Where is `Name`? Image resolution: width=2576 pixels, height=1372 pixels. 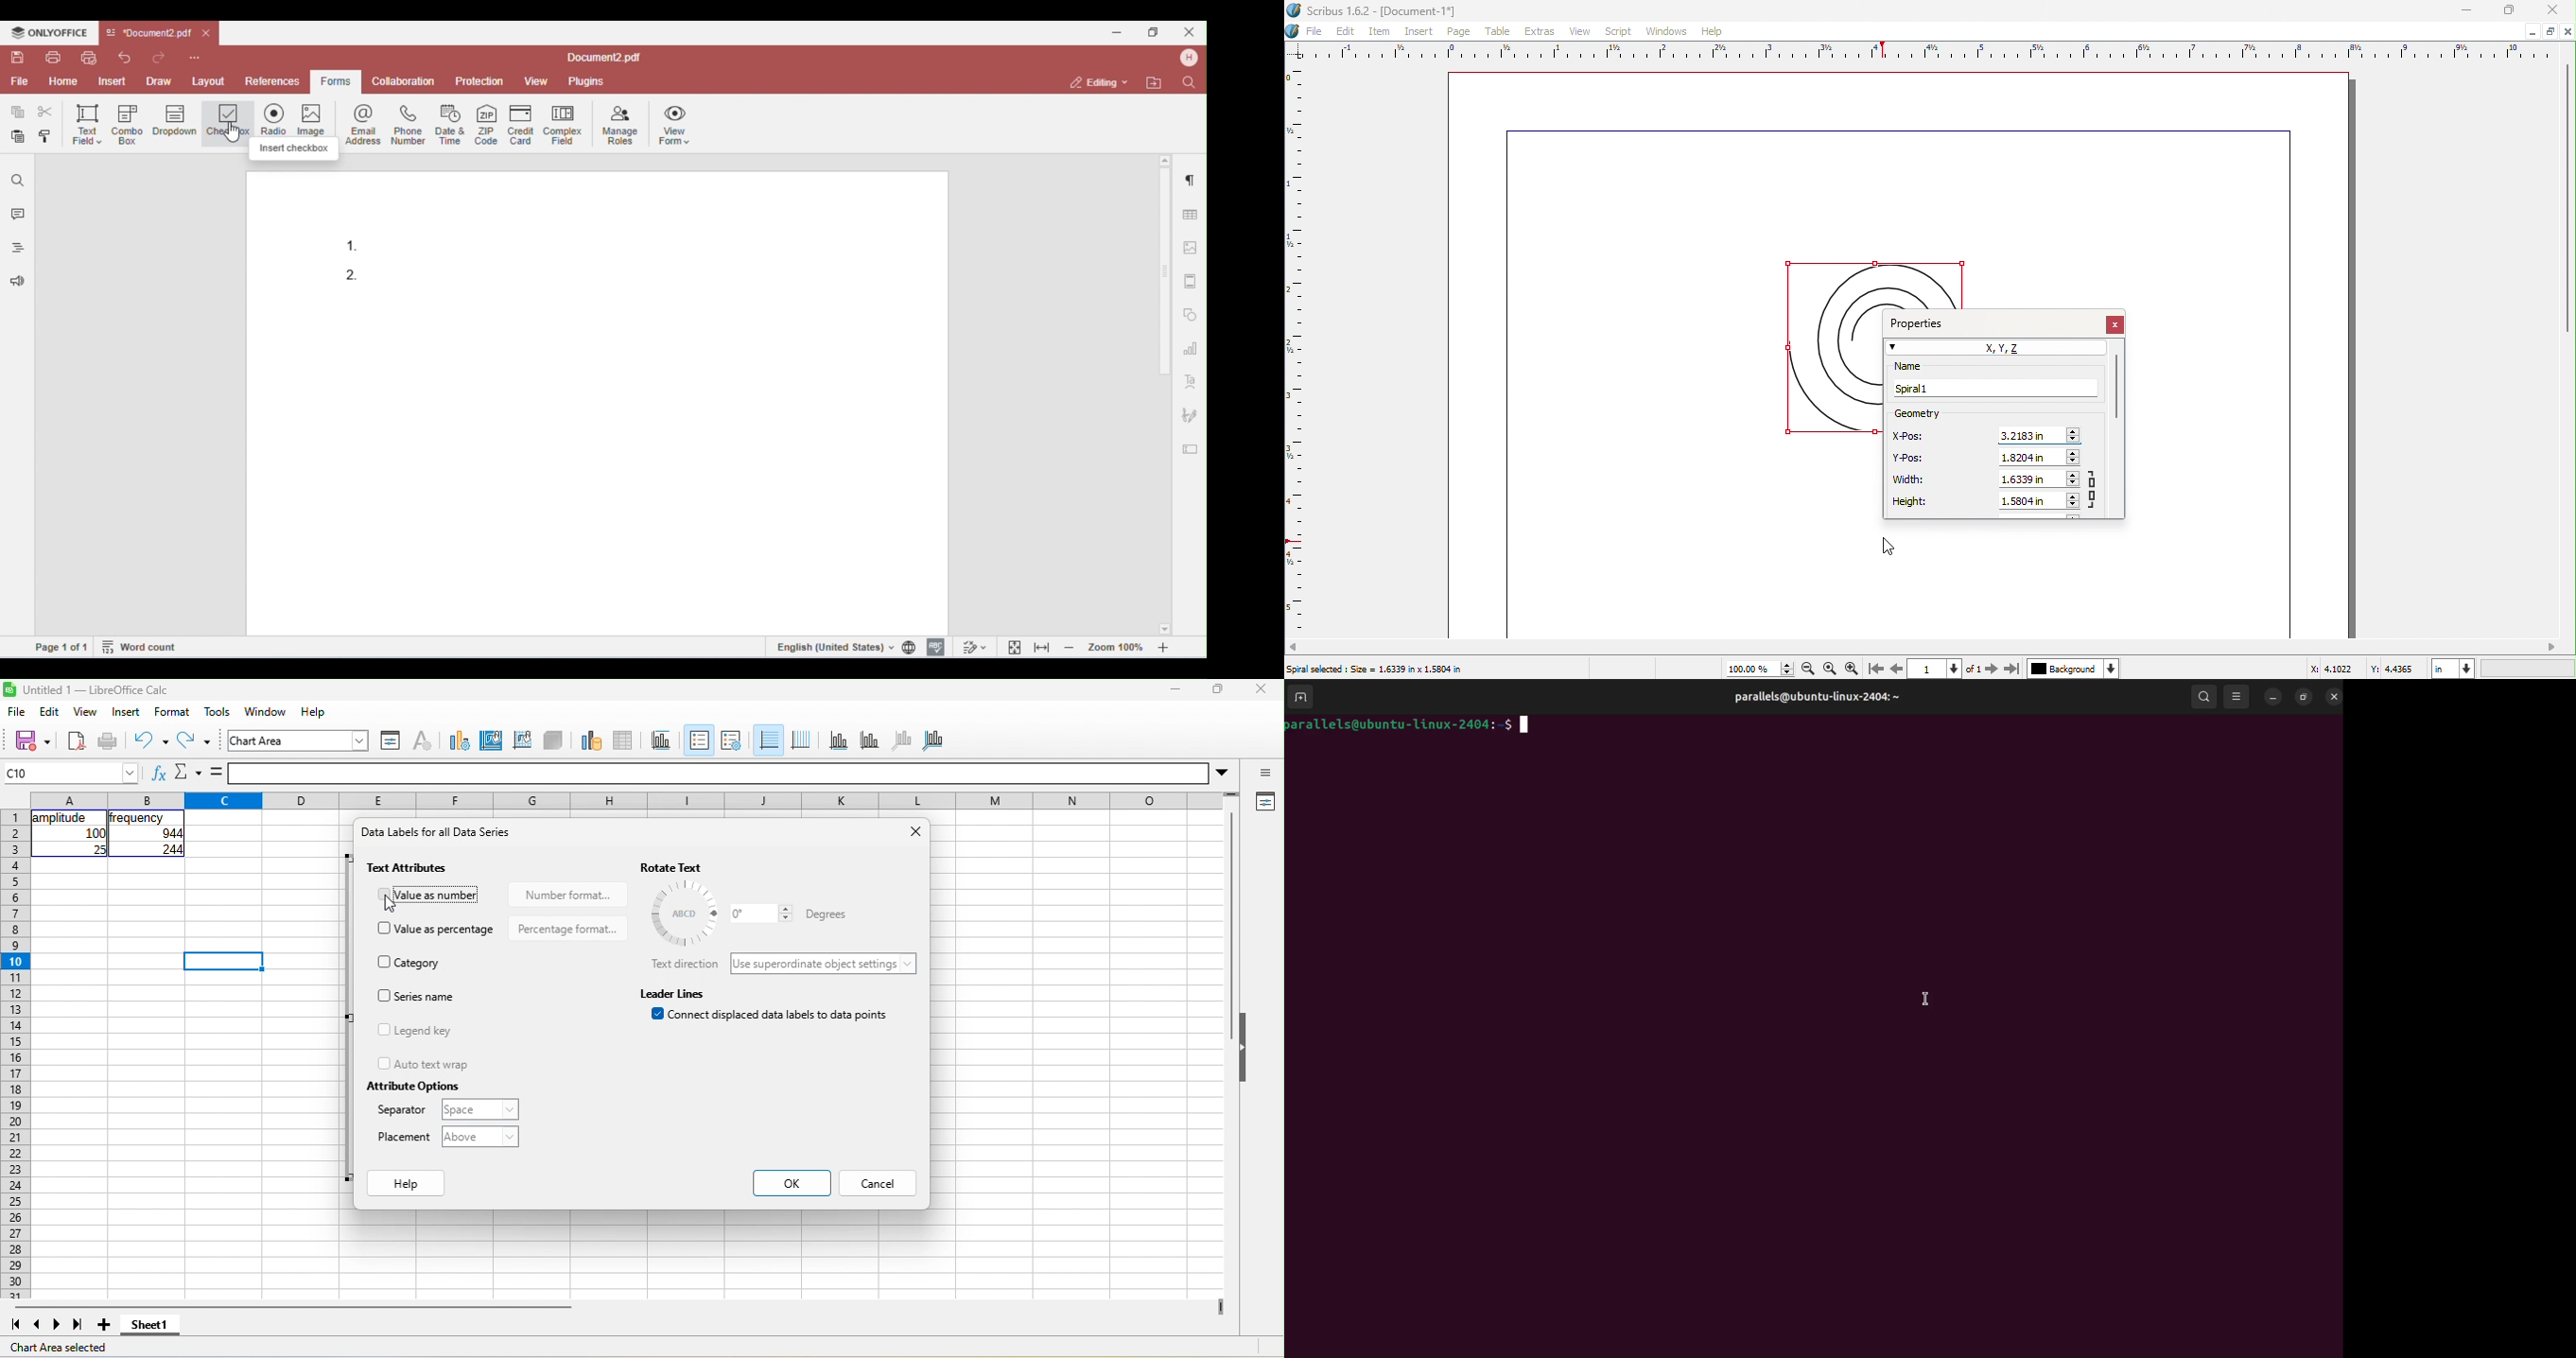 Name is located at coordinates (1928, 367).